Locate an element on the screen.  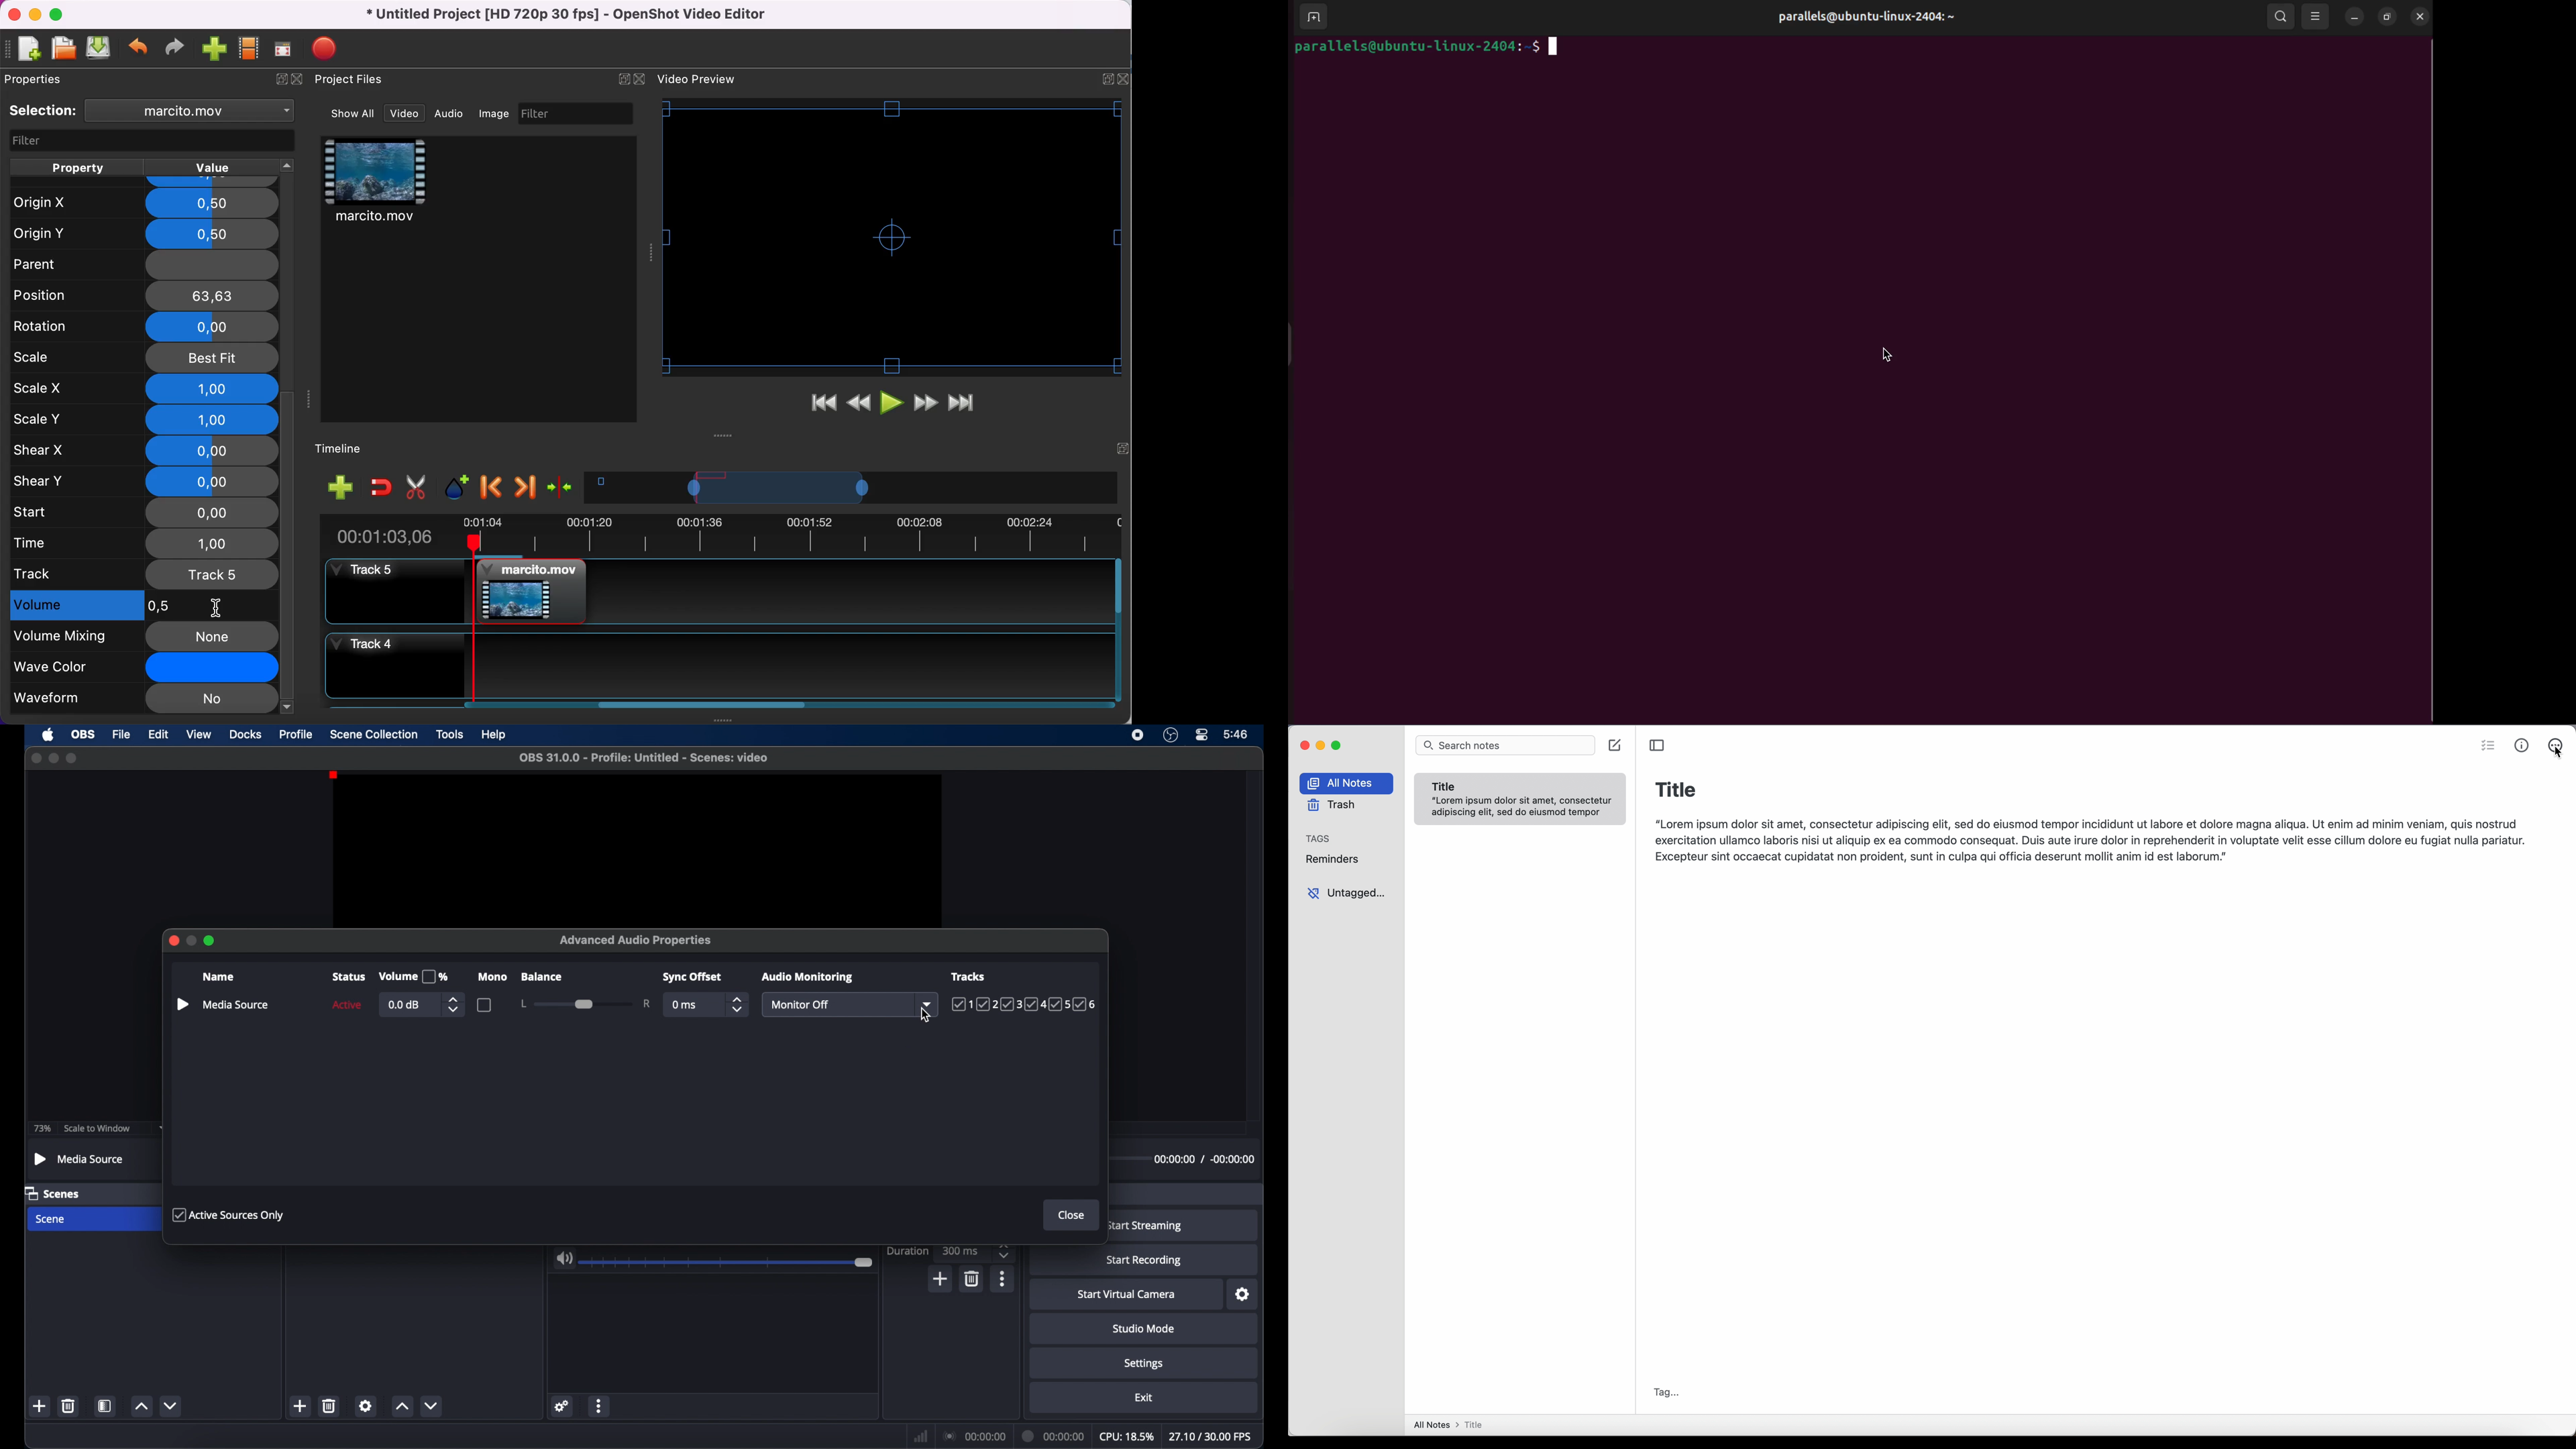
export file is located at coordinates (330, 49).